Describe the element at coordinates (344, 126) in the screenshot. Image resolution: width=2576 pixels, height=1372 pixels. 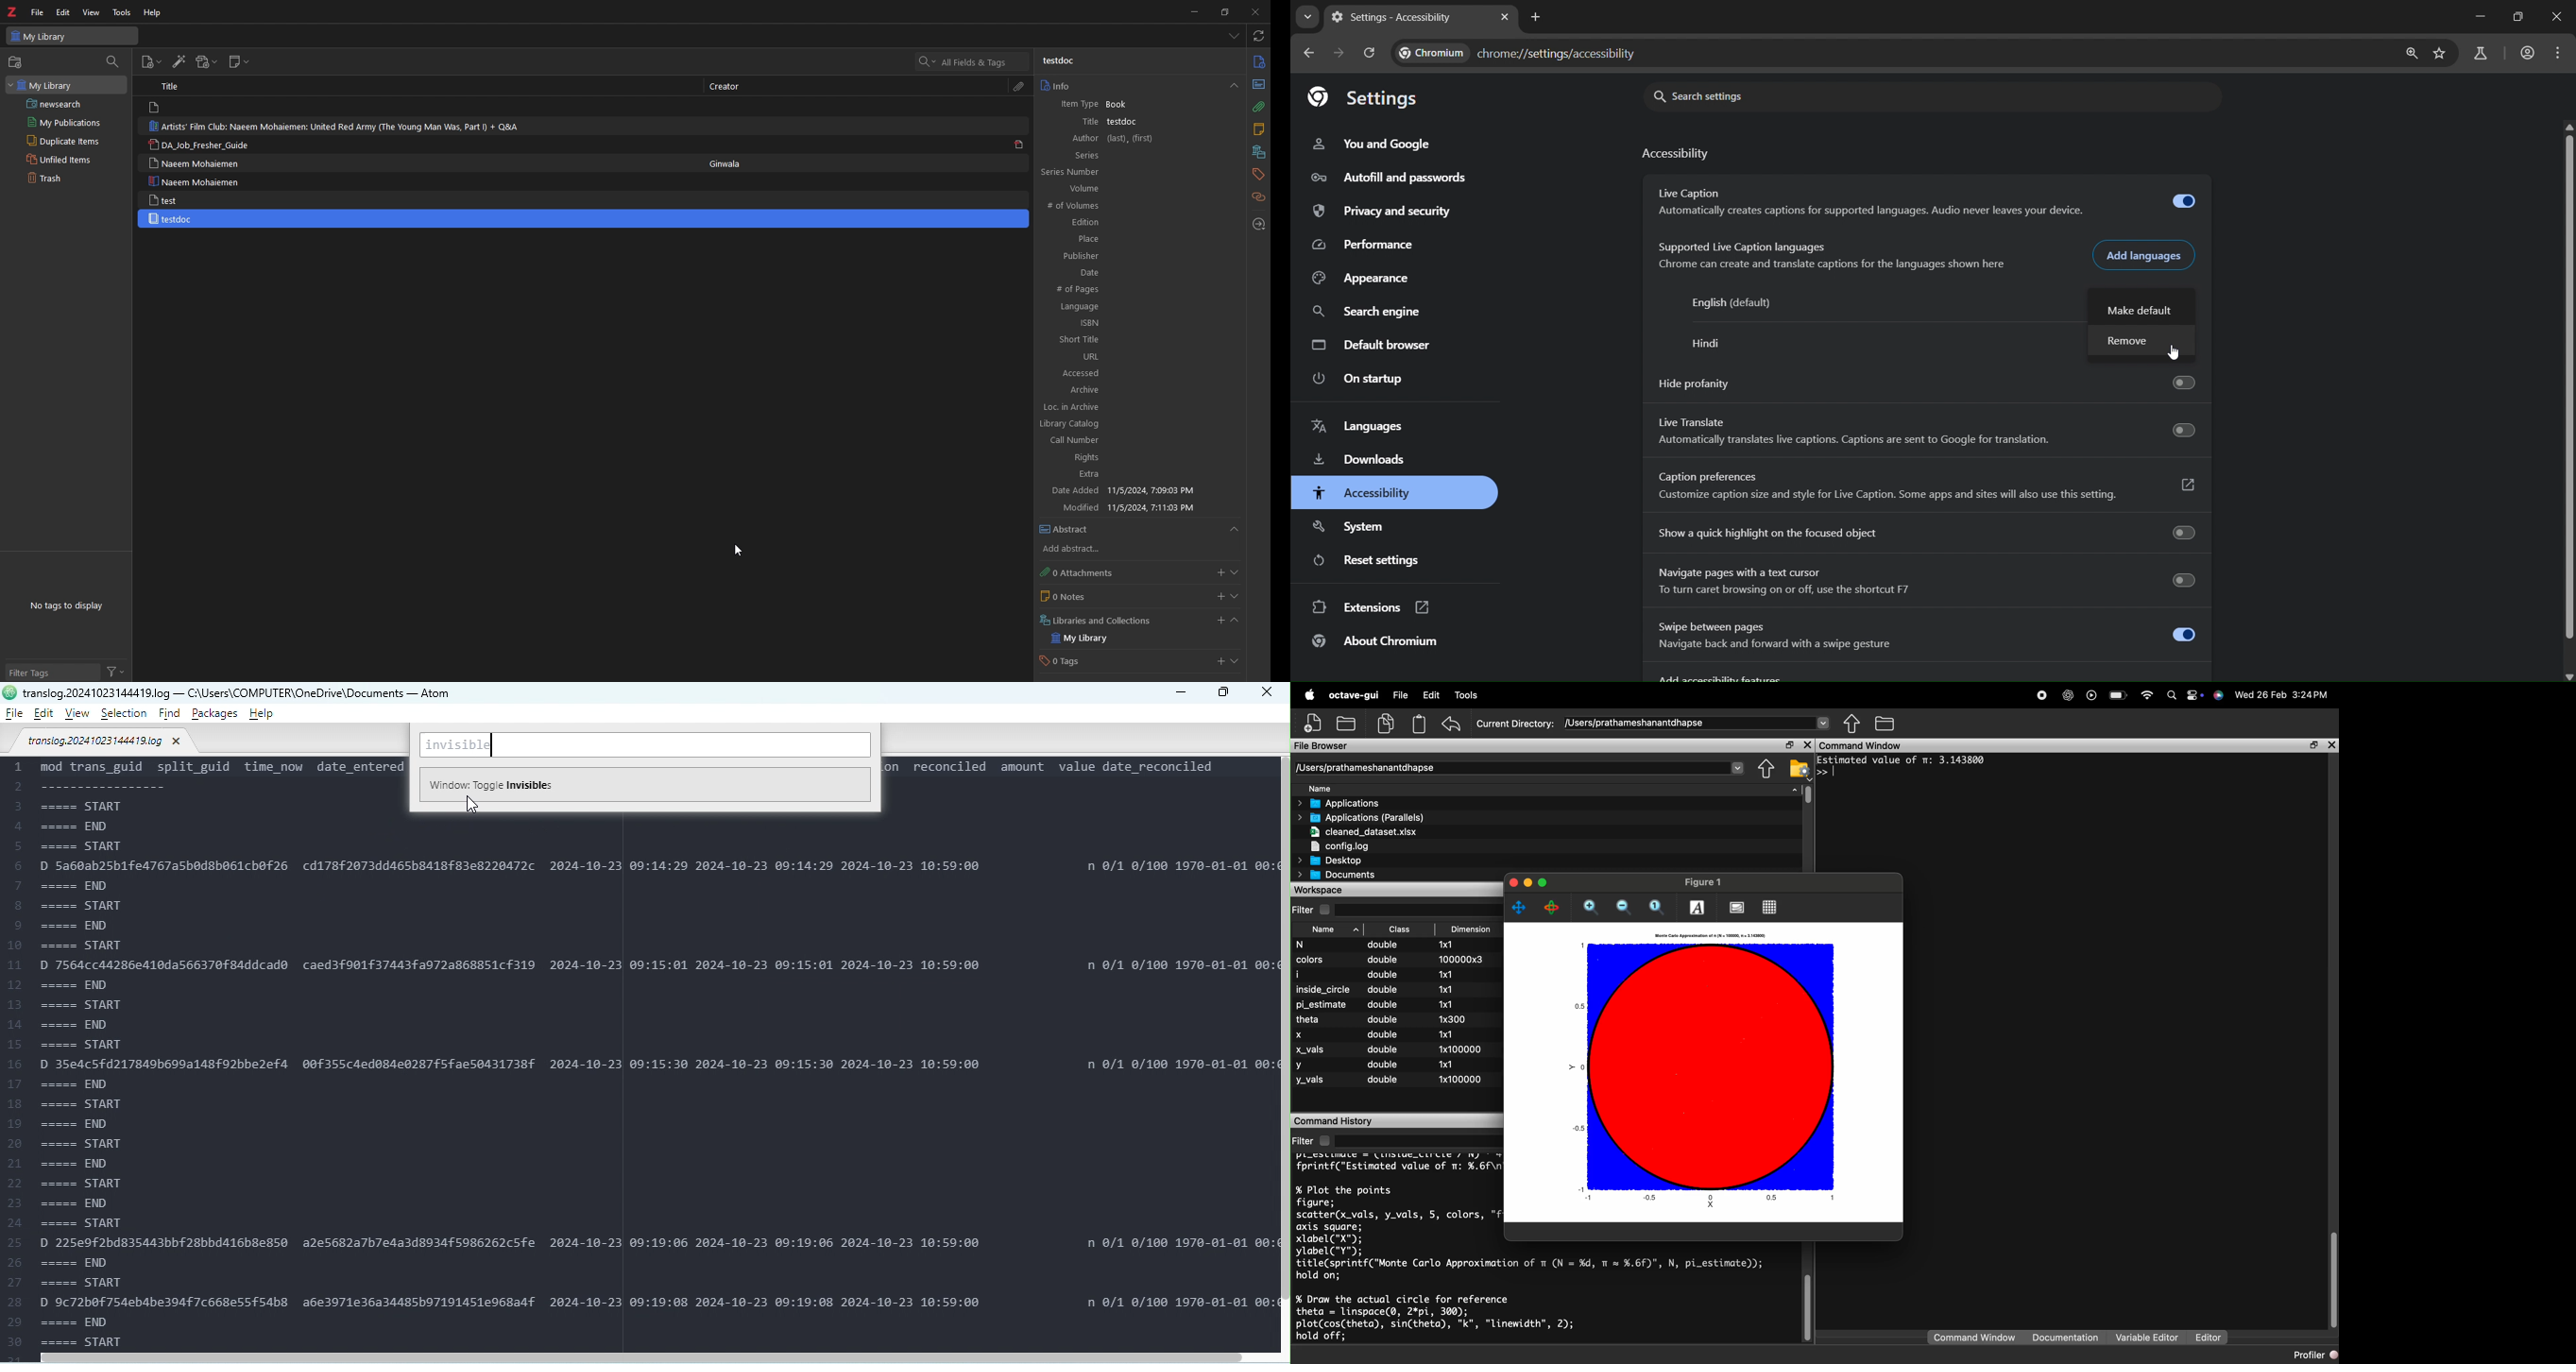
I see `Artists’ Film Club: Naeem Mohaiemen: United Red Army` at that location.